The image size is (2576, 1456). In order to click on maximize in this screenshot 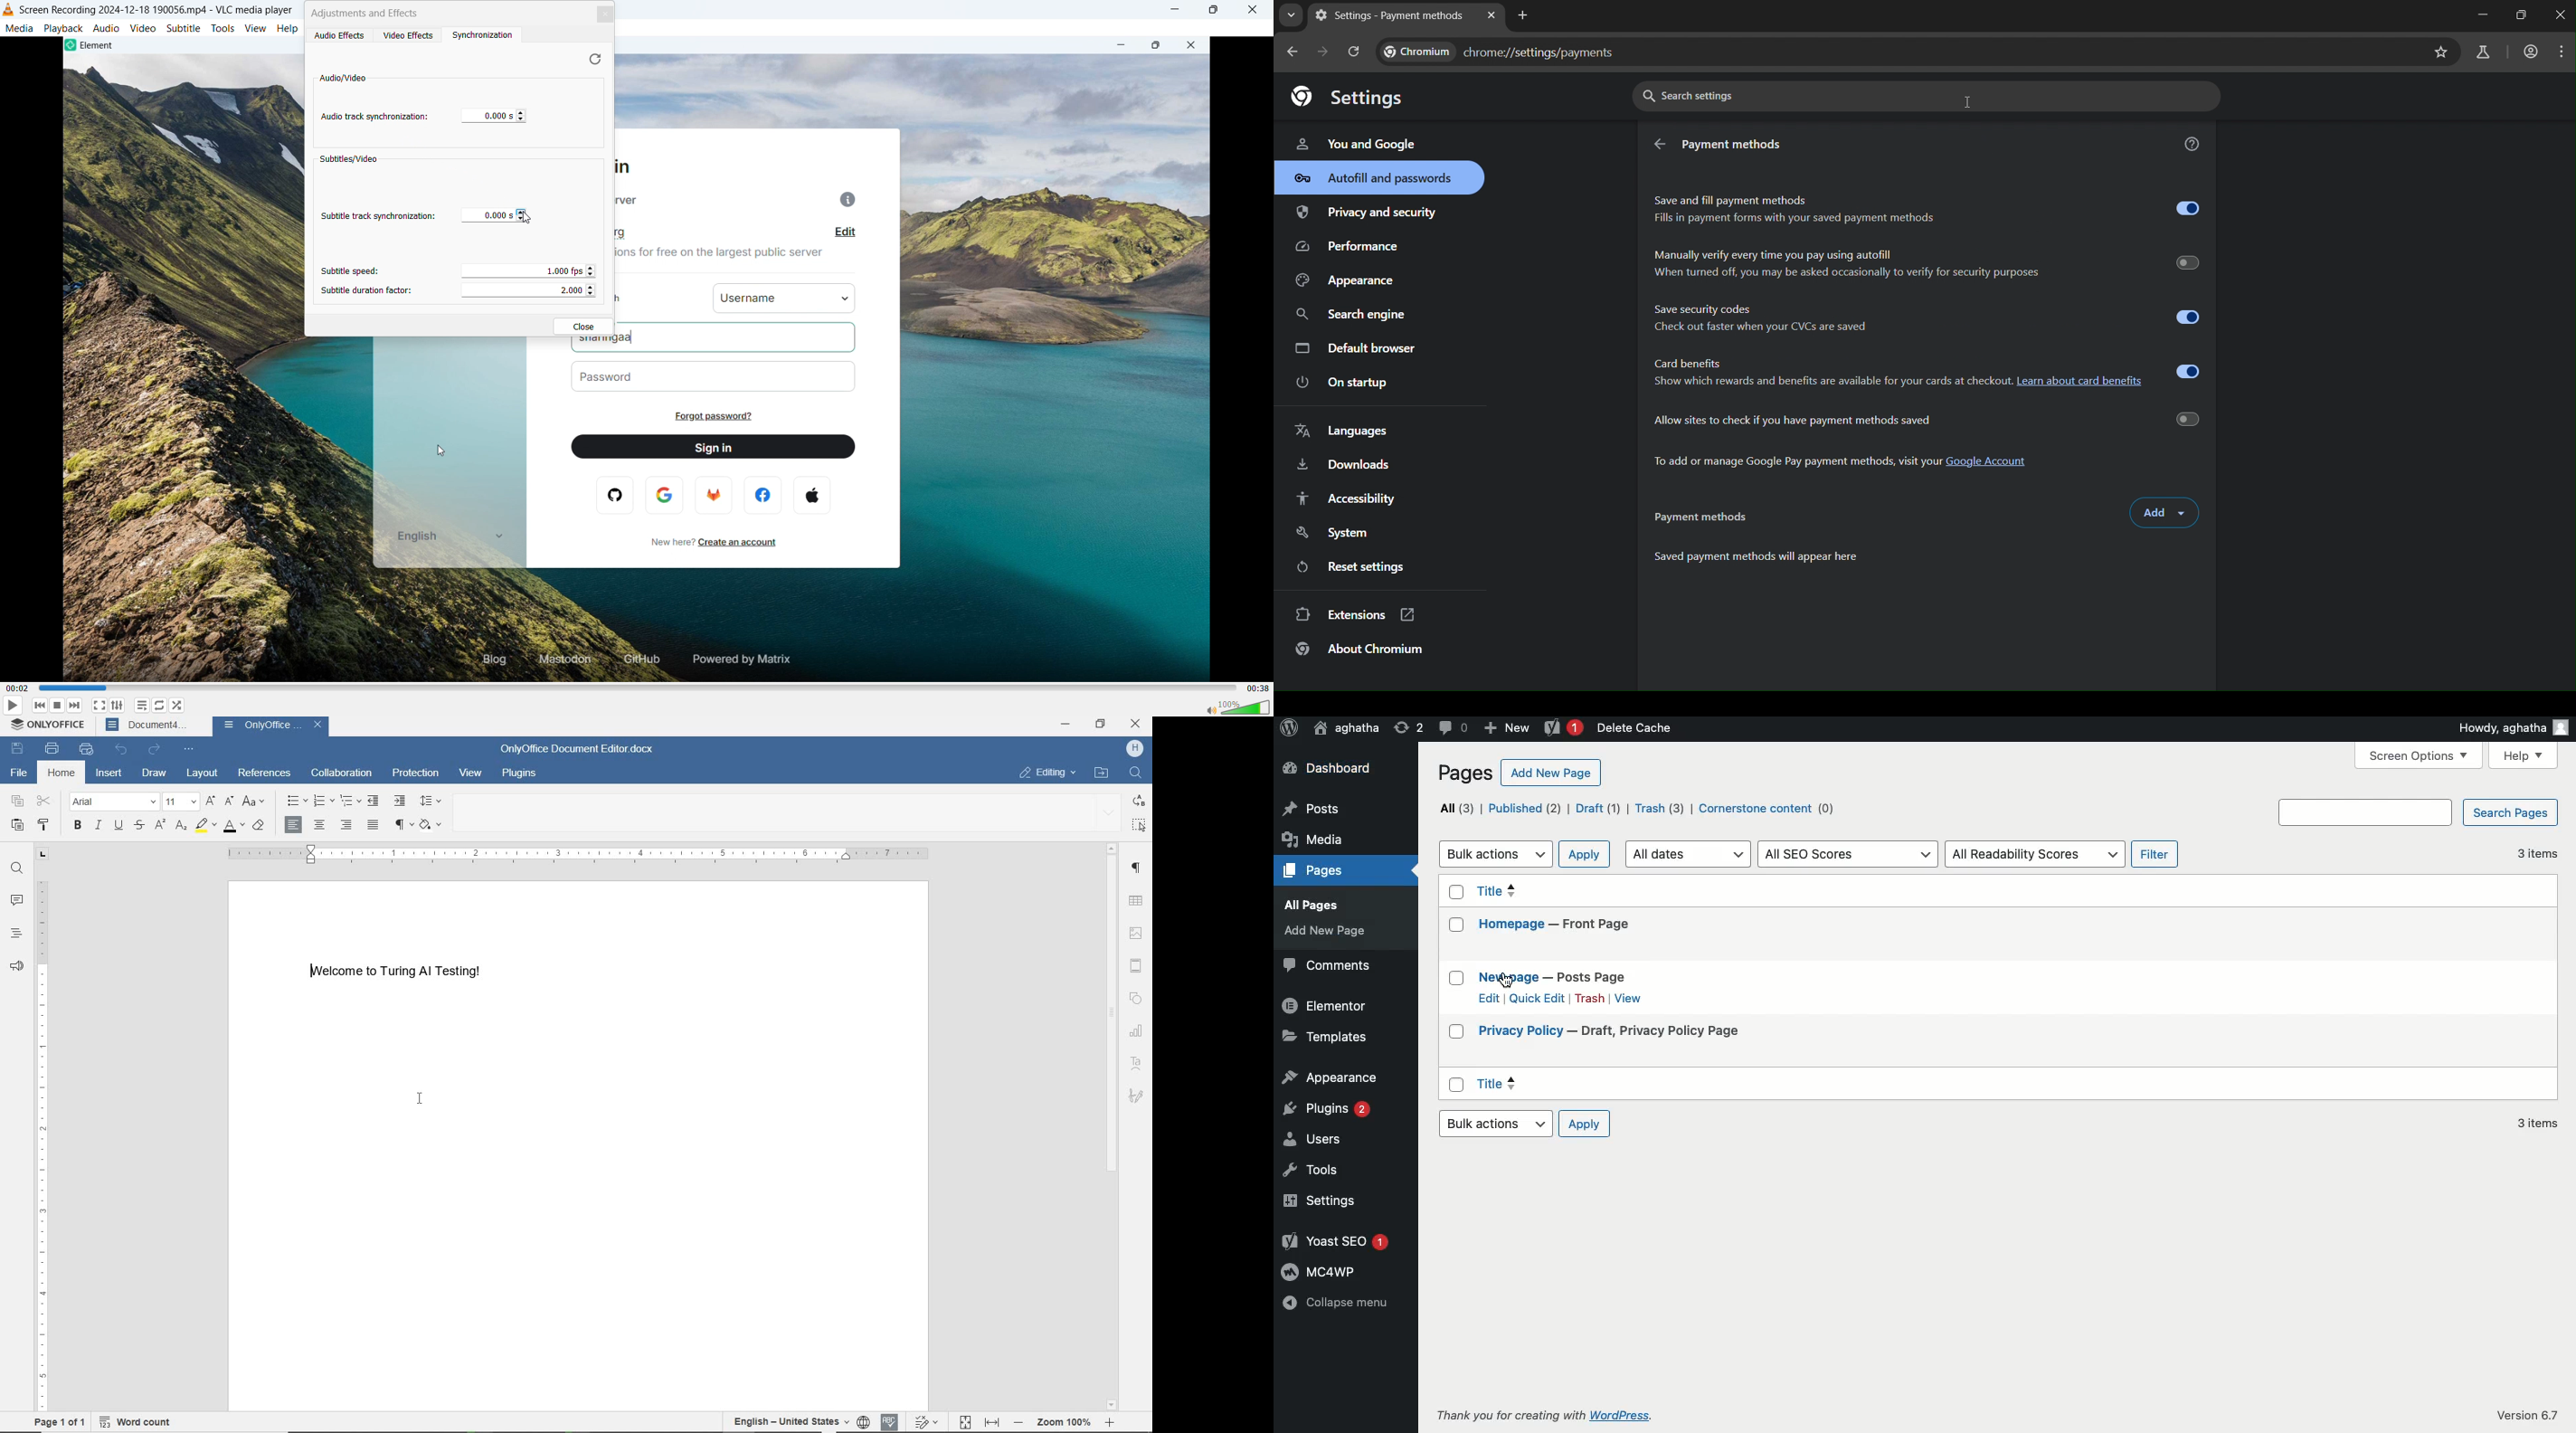, I will do `click(1157, 48)`.